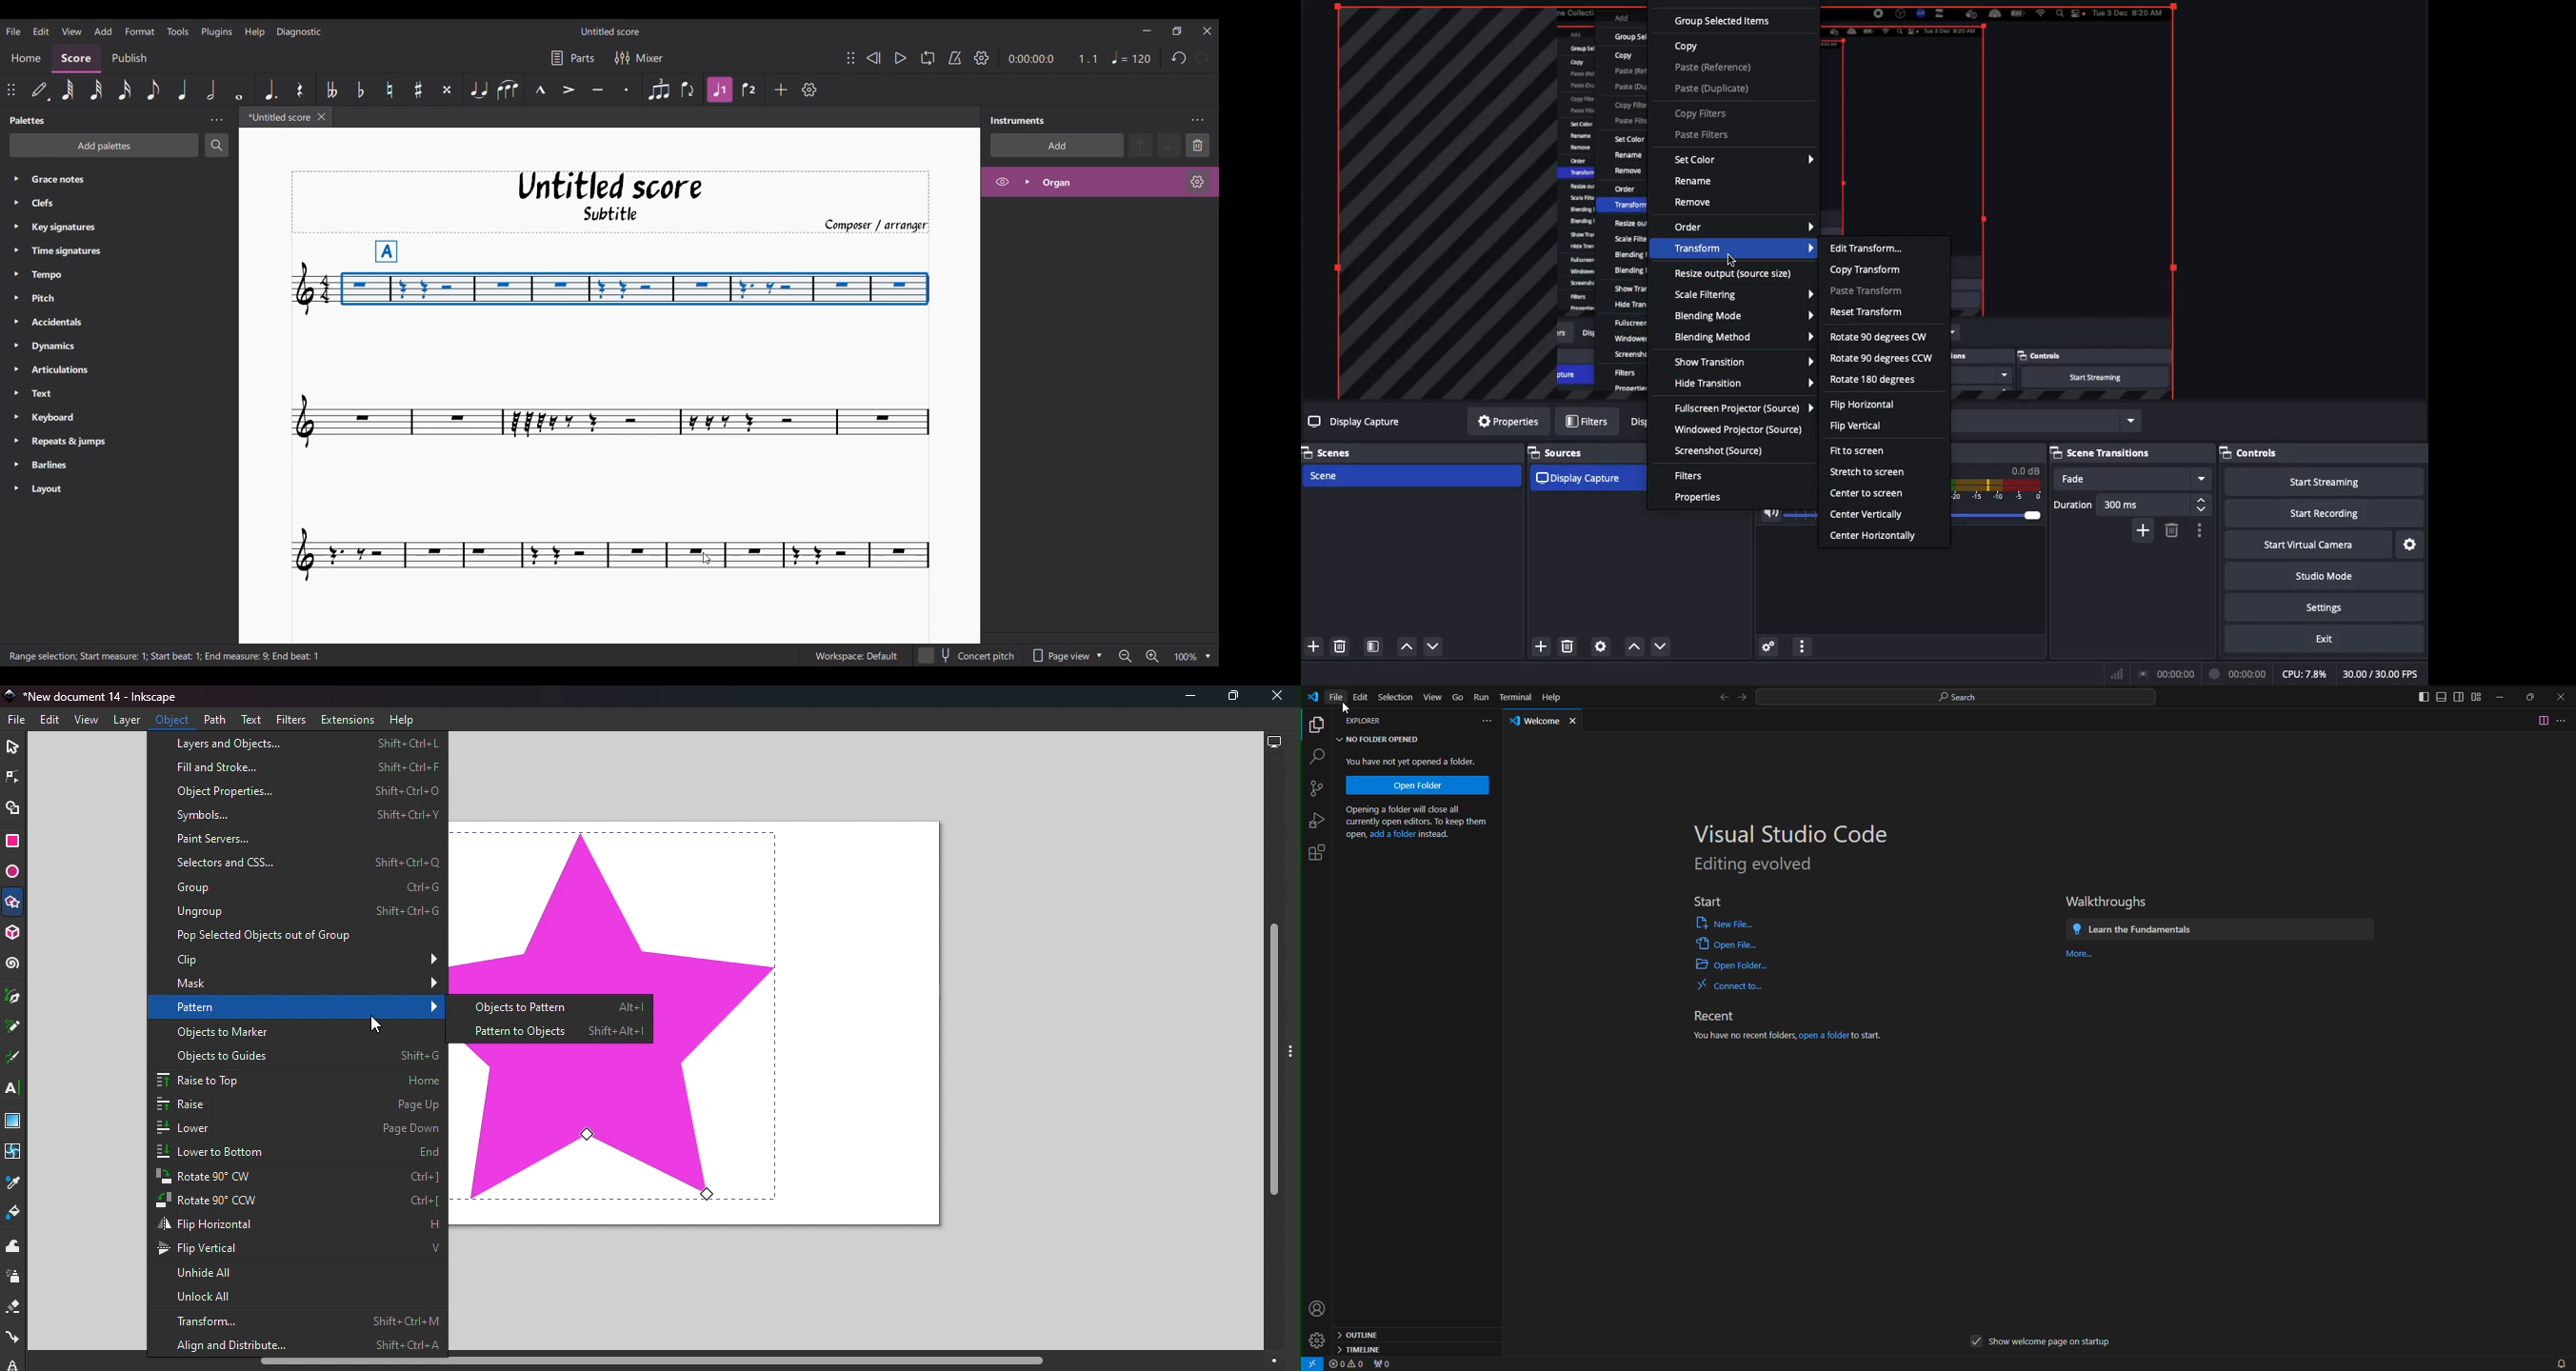  I want to click on Start streaming, so click(2323, 482).